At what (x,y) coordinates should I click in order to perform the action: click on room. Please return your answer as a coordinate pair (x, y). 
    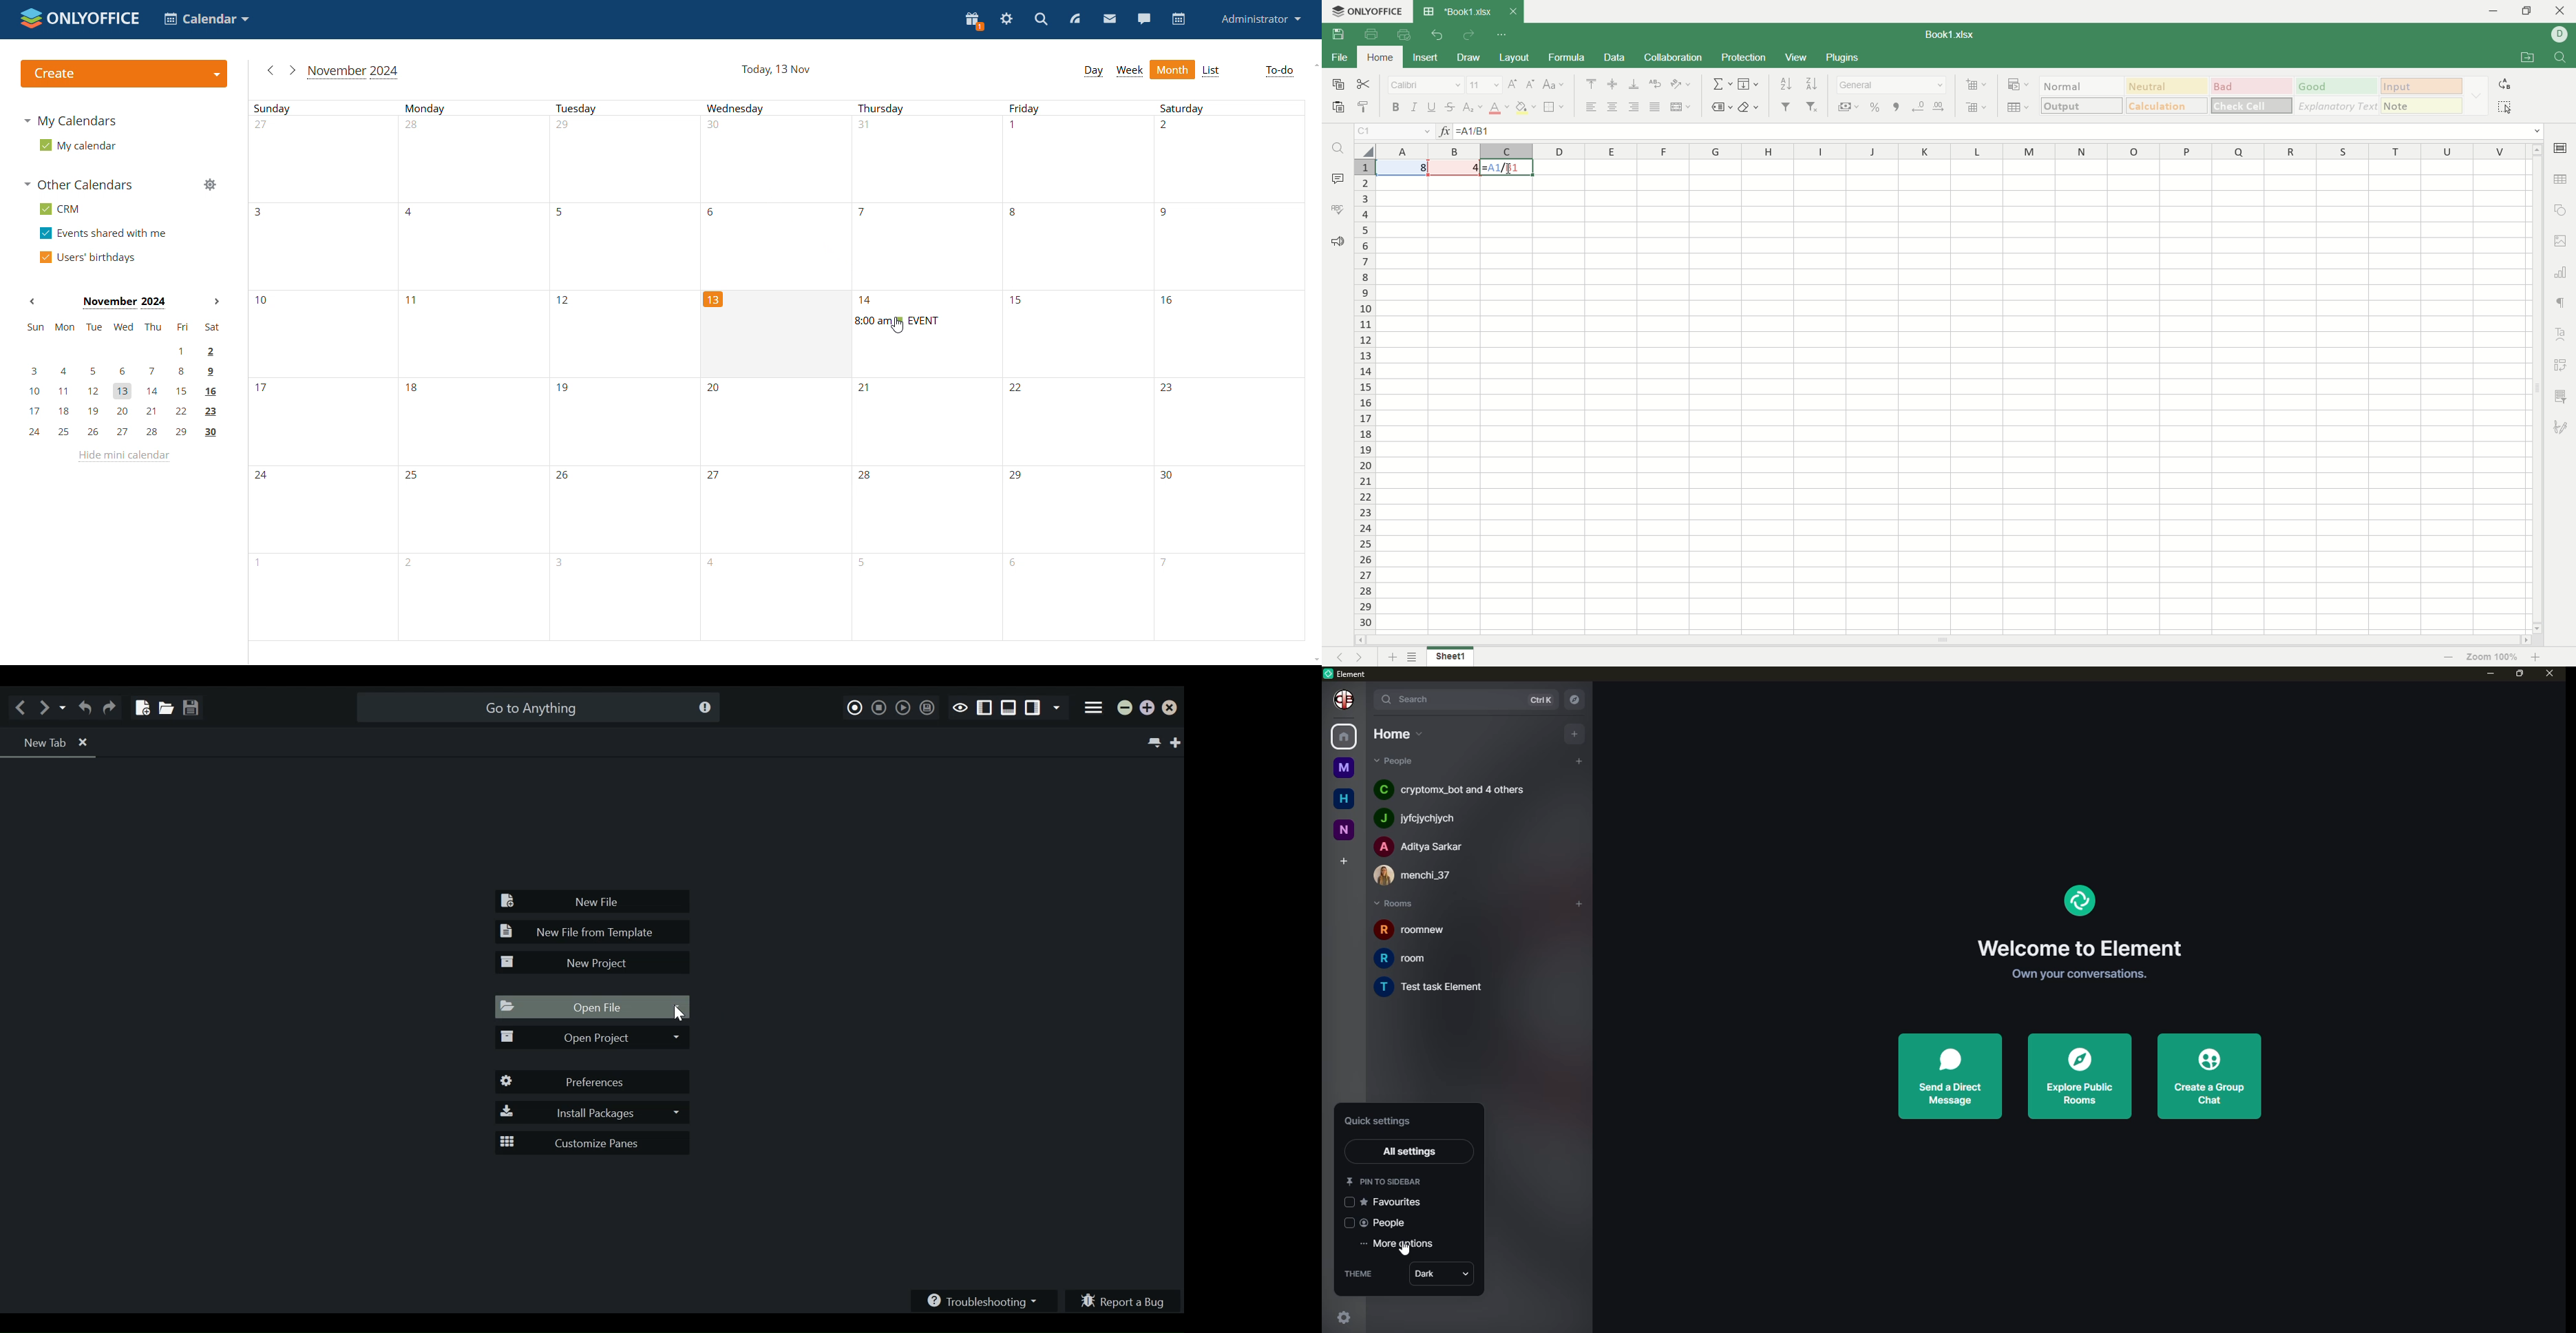
    Looking at the image, I should click on (1407, 930).